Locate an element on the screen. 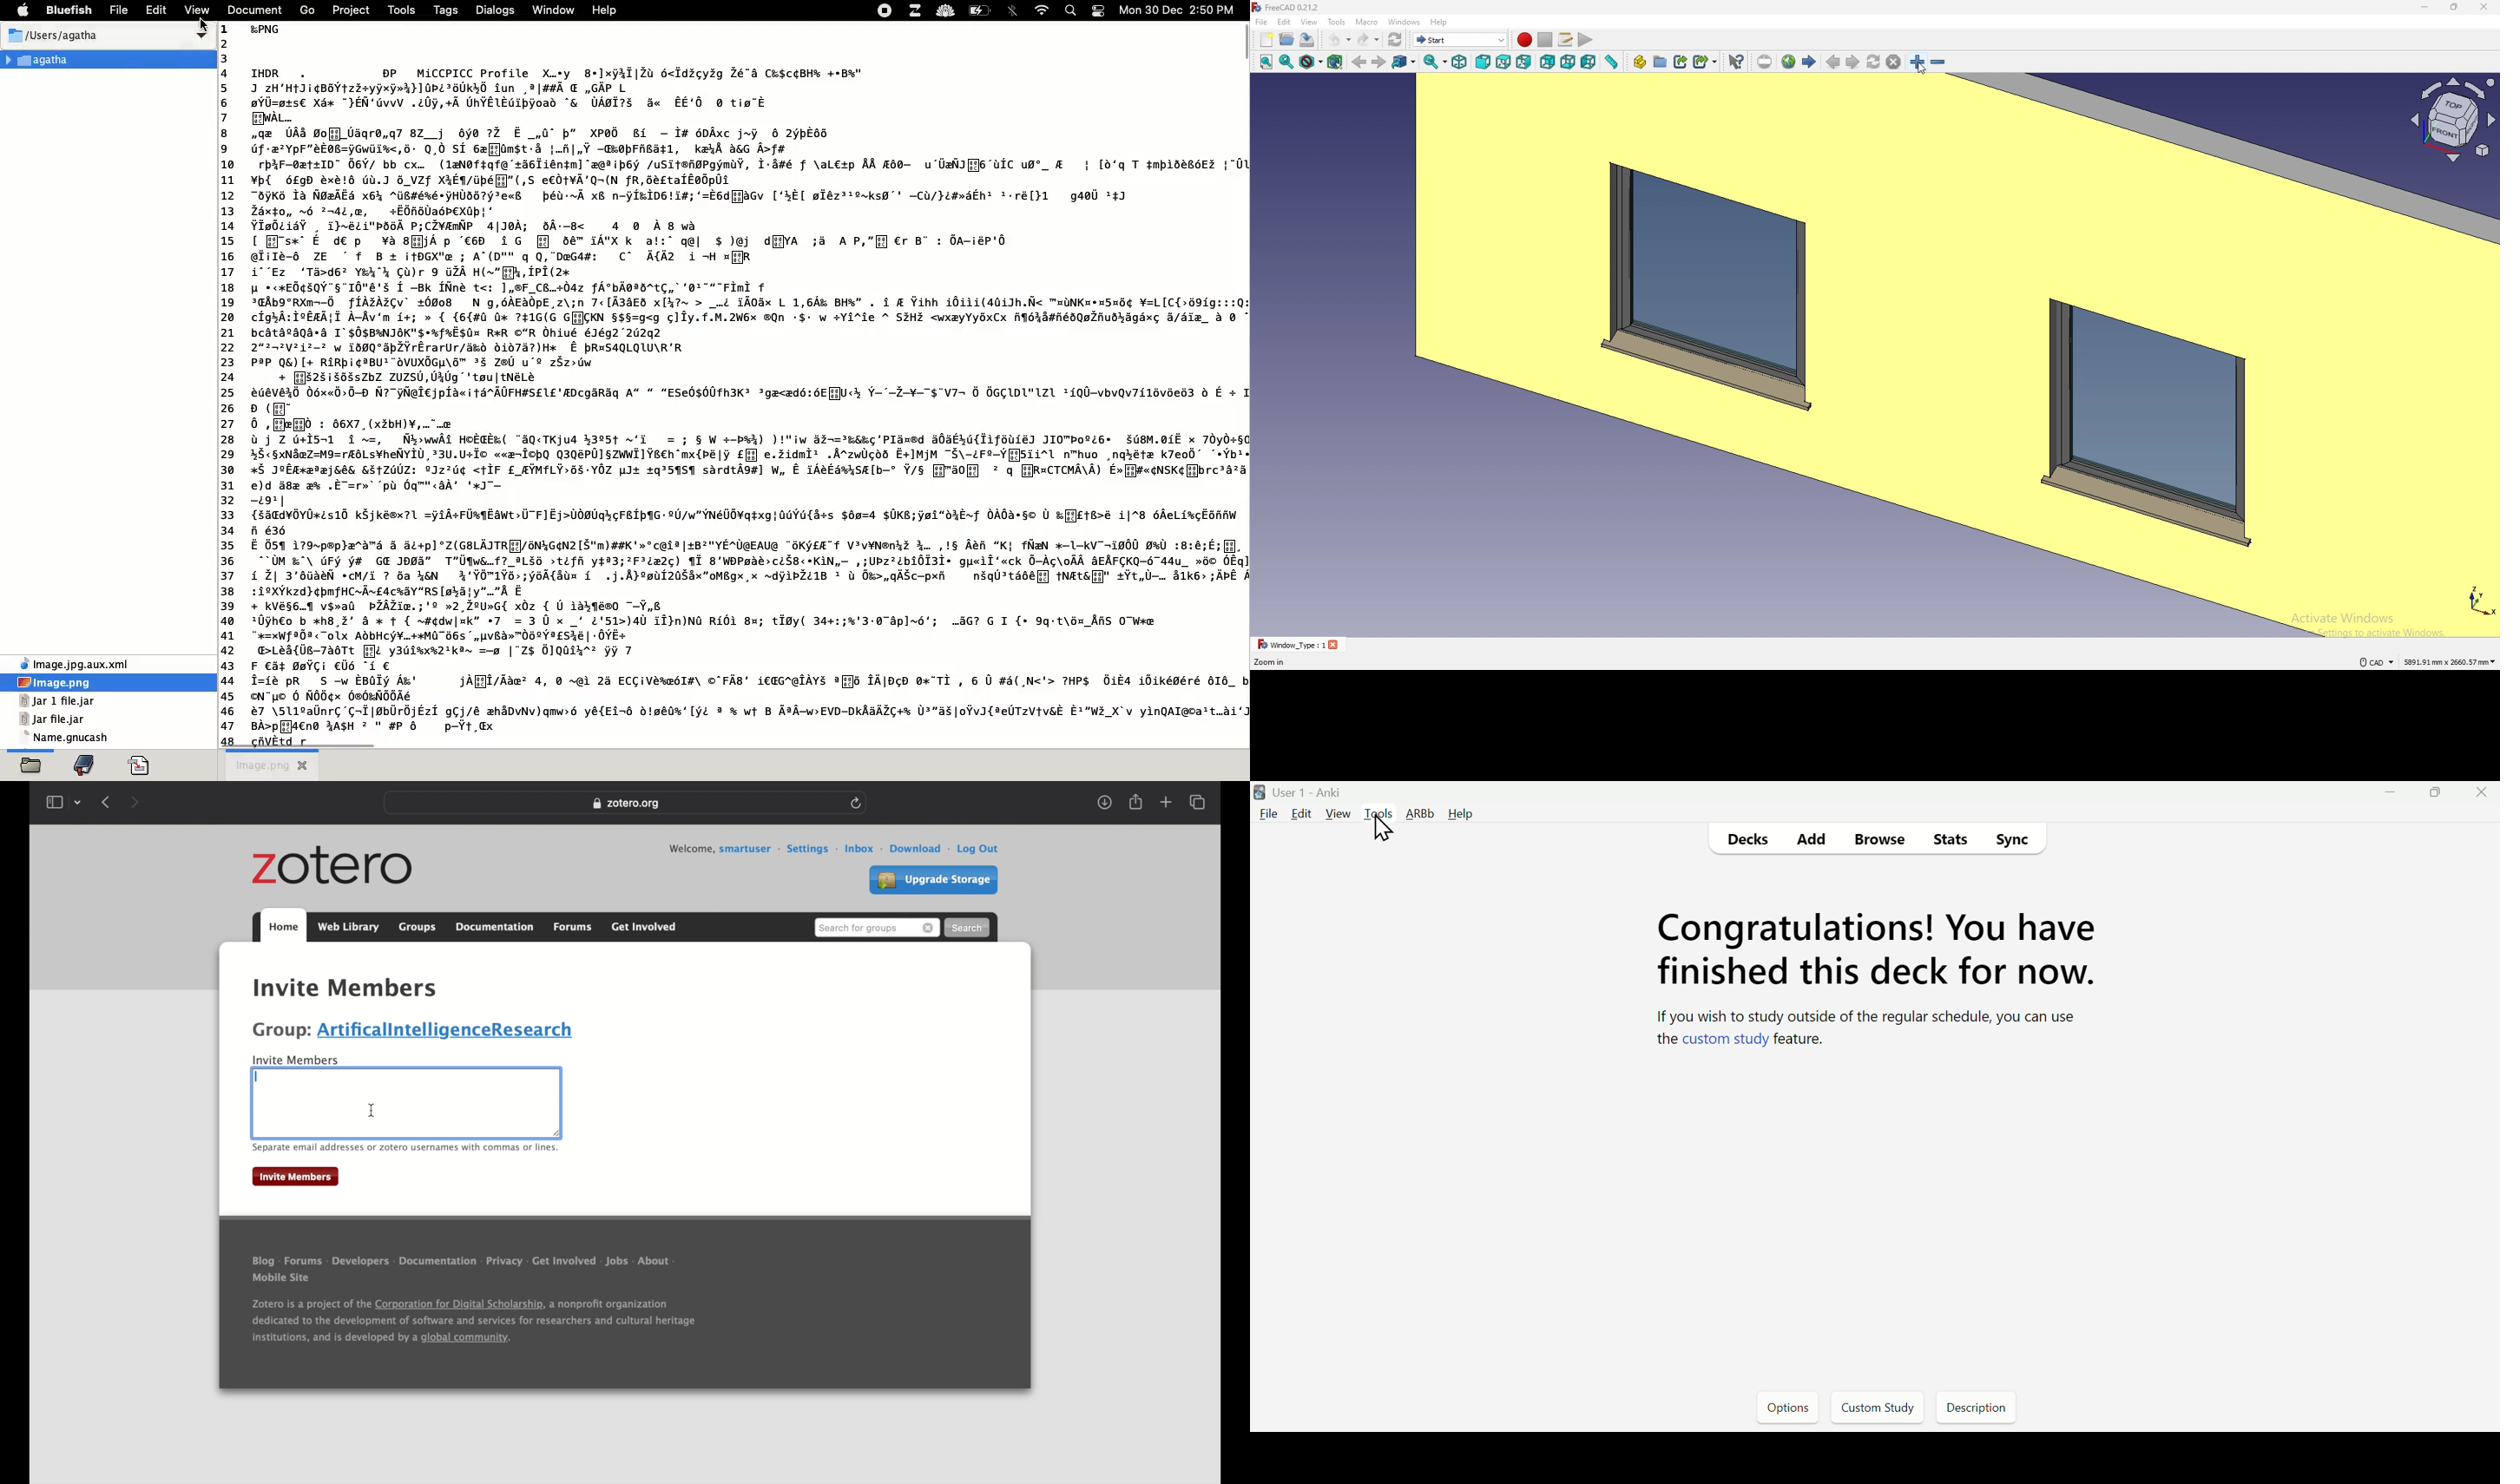  artificialintelligenceresearch is located at coordinates (450, 1031).